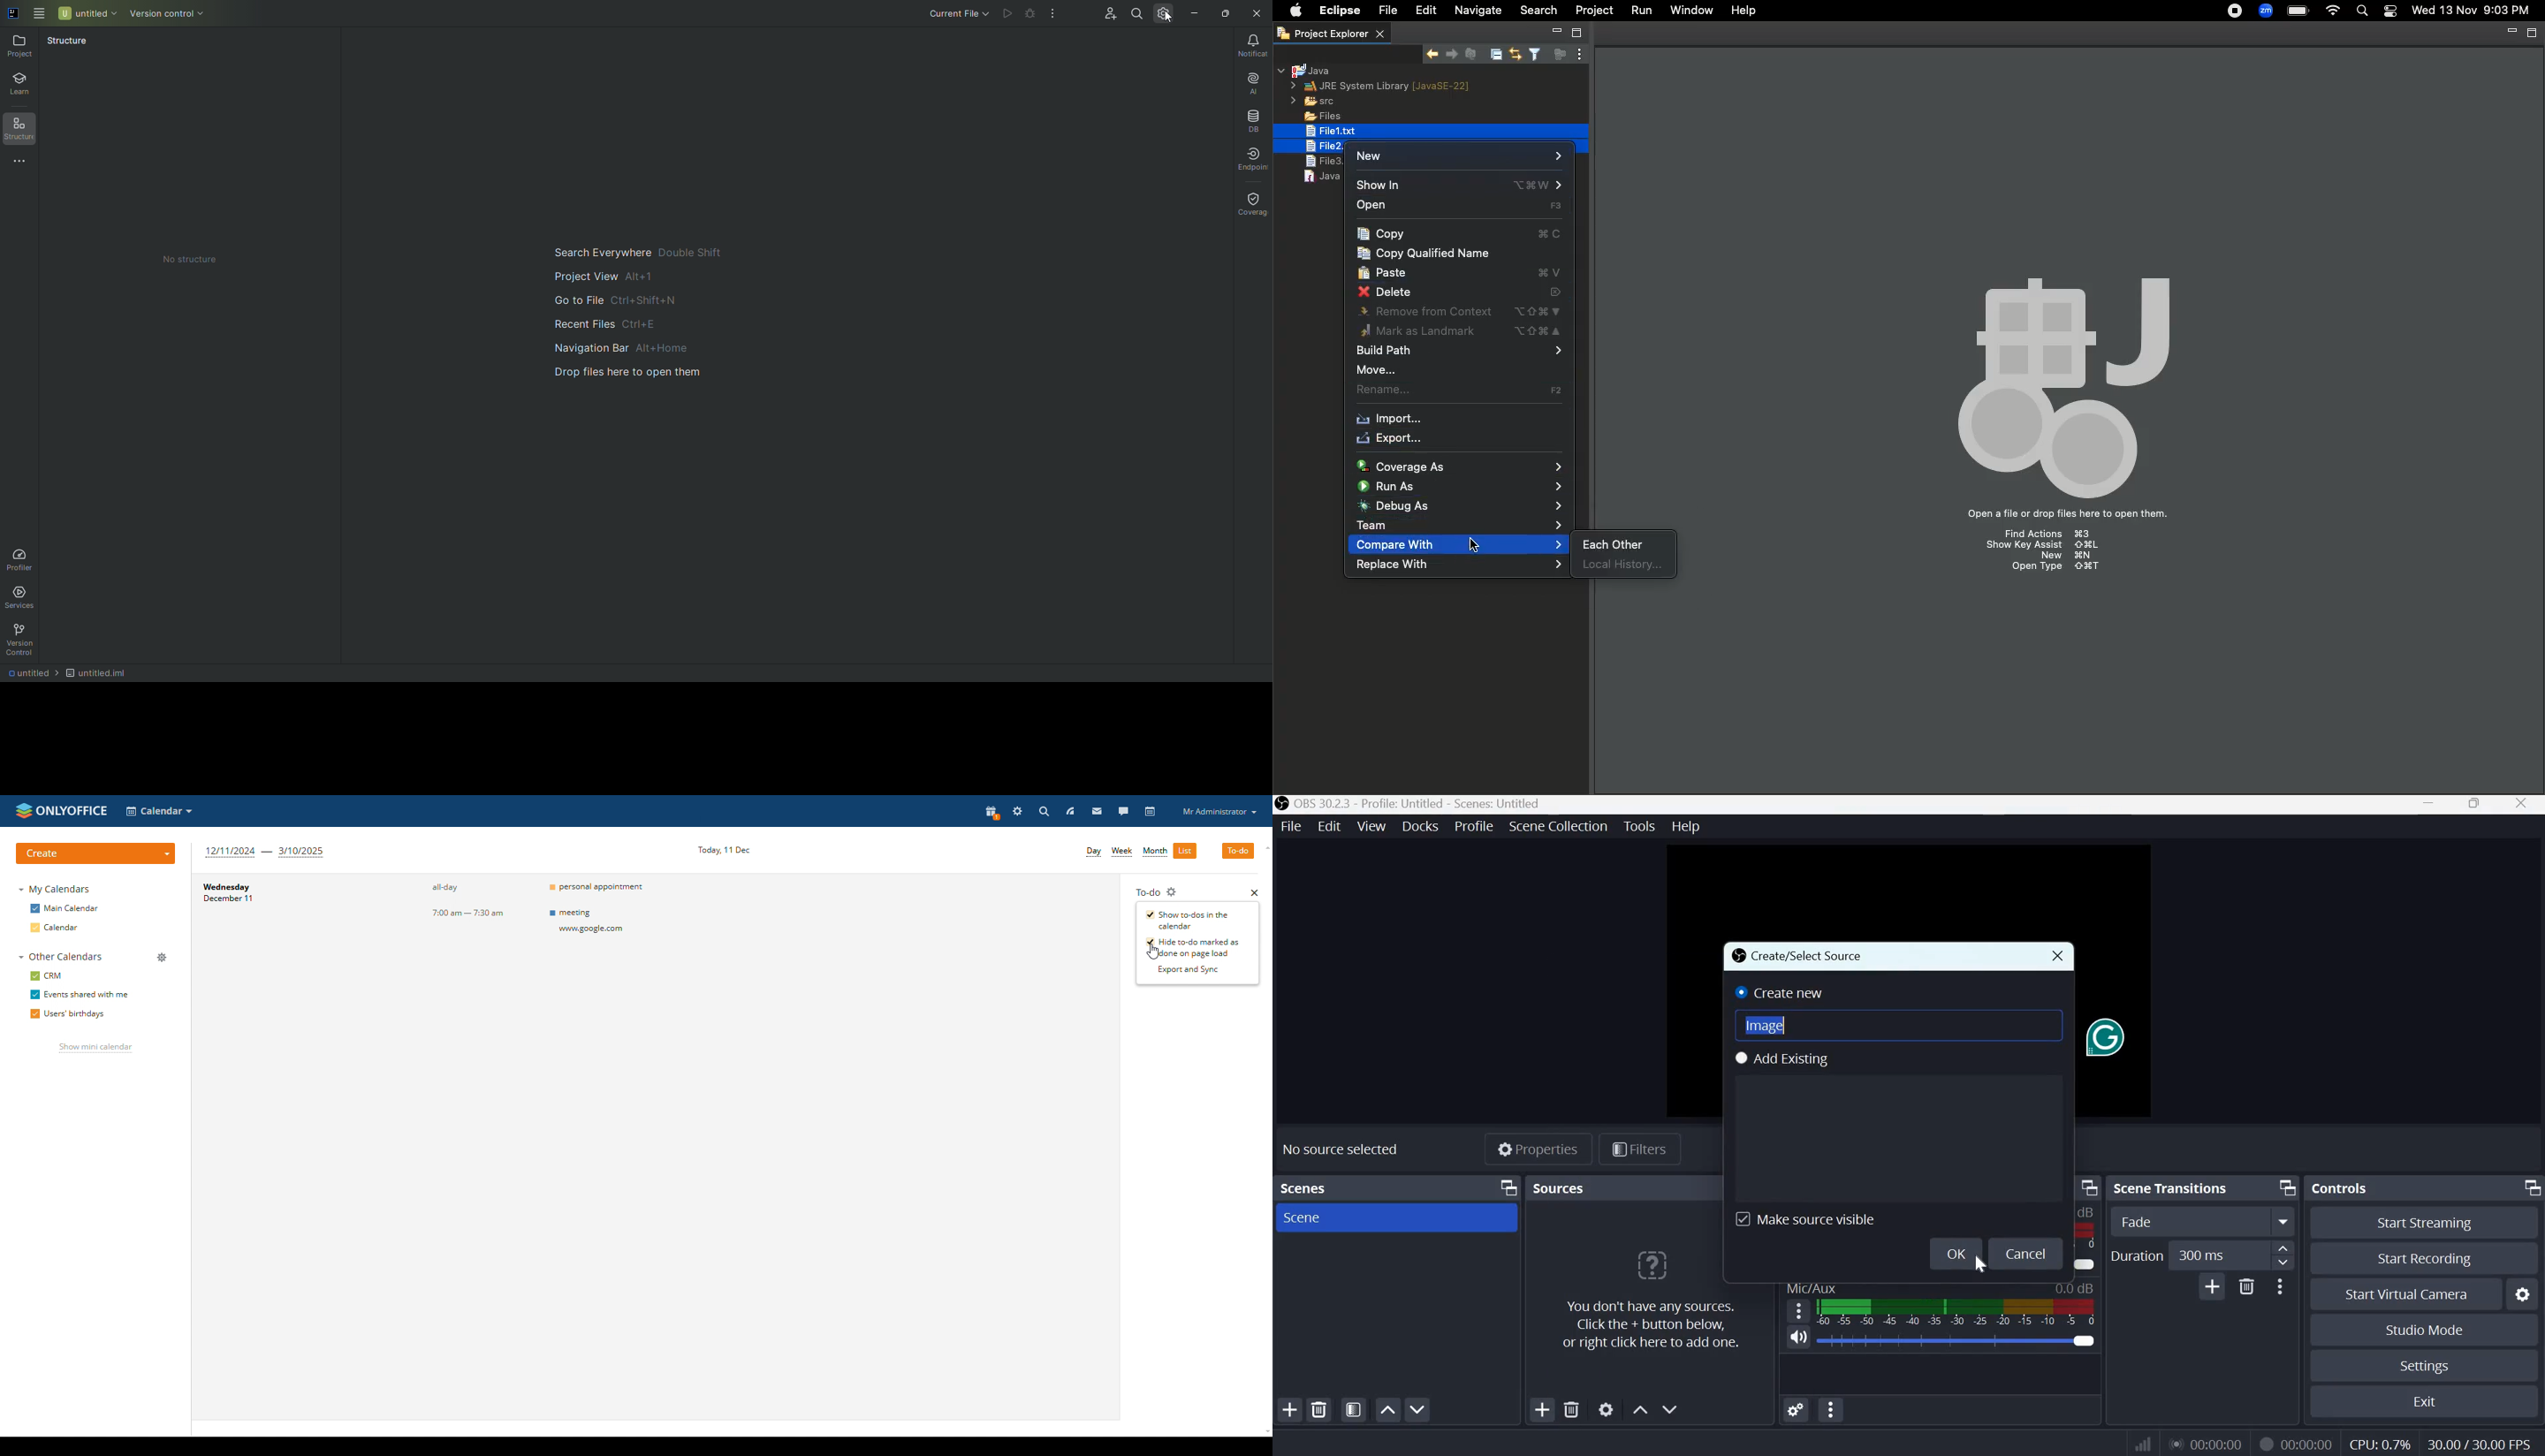 The height and width of the screenshot is (1456, 2548). I want to click on Find Actions , so click(2055, 535).